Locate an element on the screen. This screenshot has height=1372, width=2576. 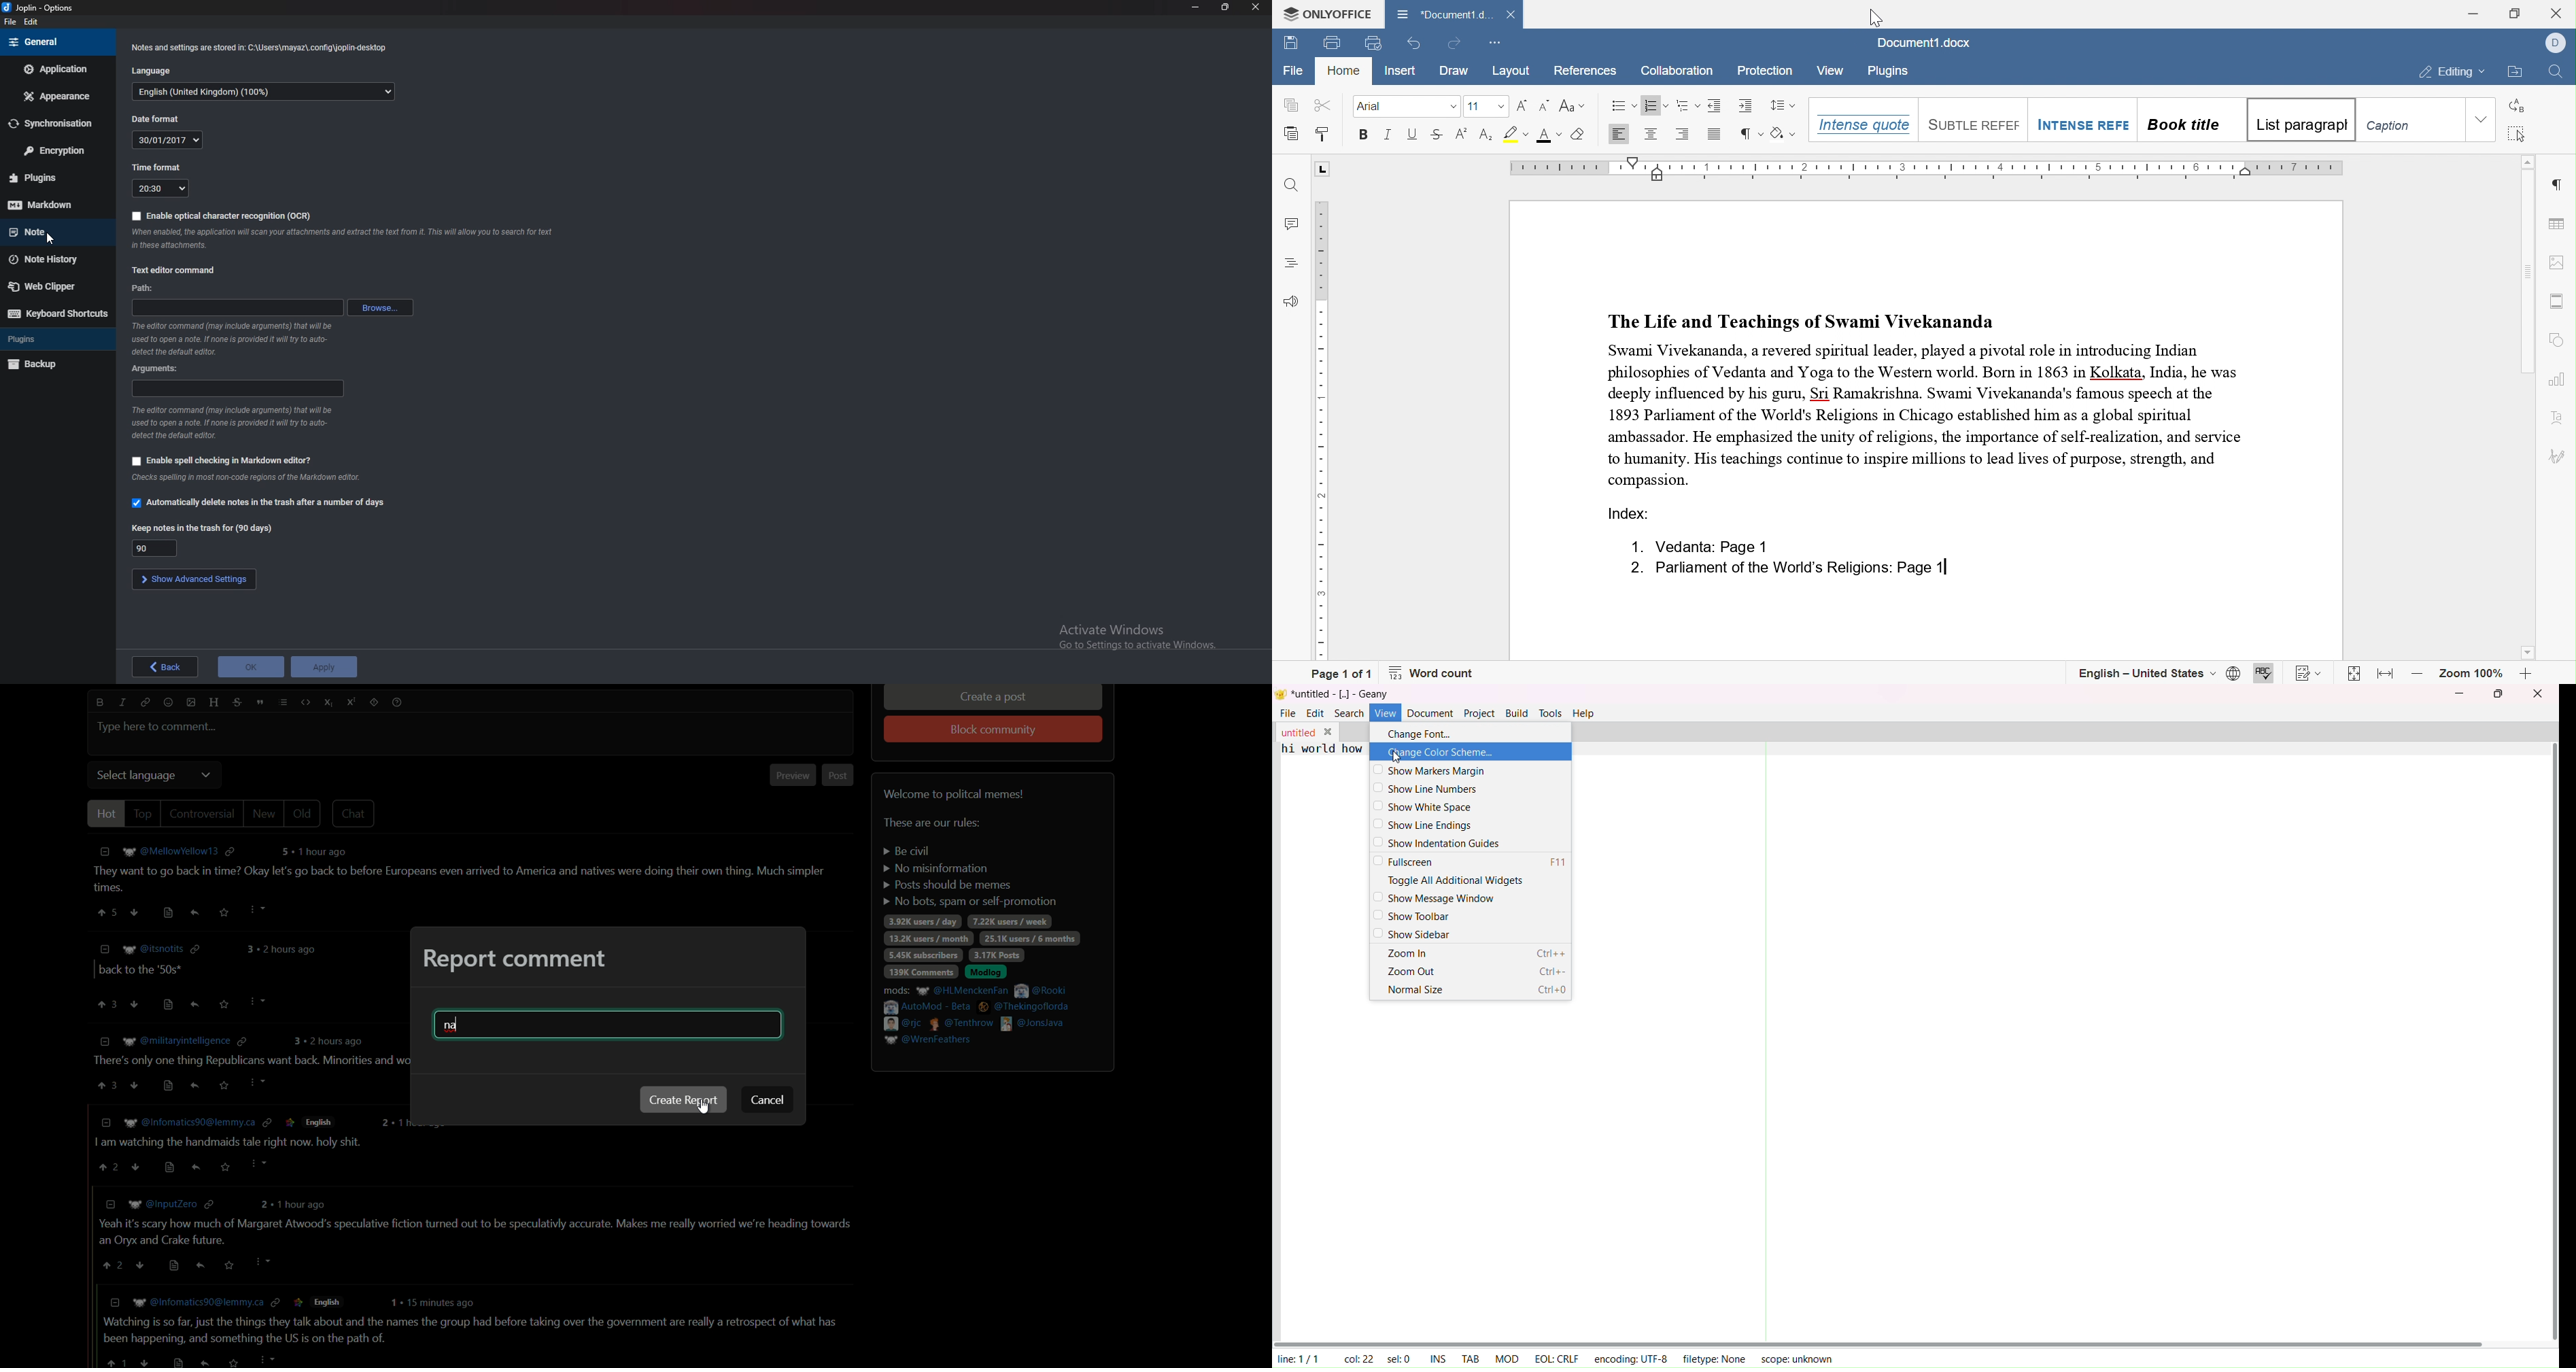
Appearance is located at coordinates (54, 97).